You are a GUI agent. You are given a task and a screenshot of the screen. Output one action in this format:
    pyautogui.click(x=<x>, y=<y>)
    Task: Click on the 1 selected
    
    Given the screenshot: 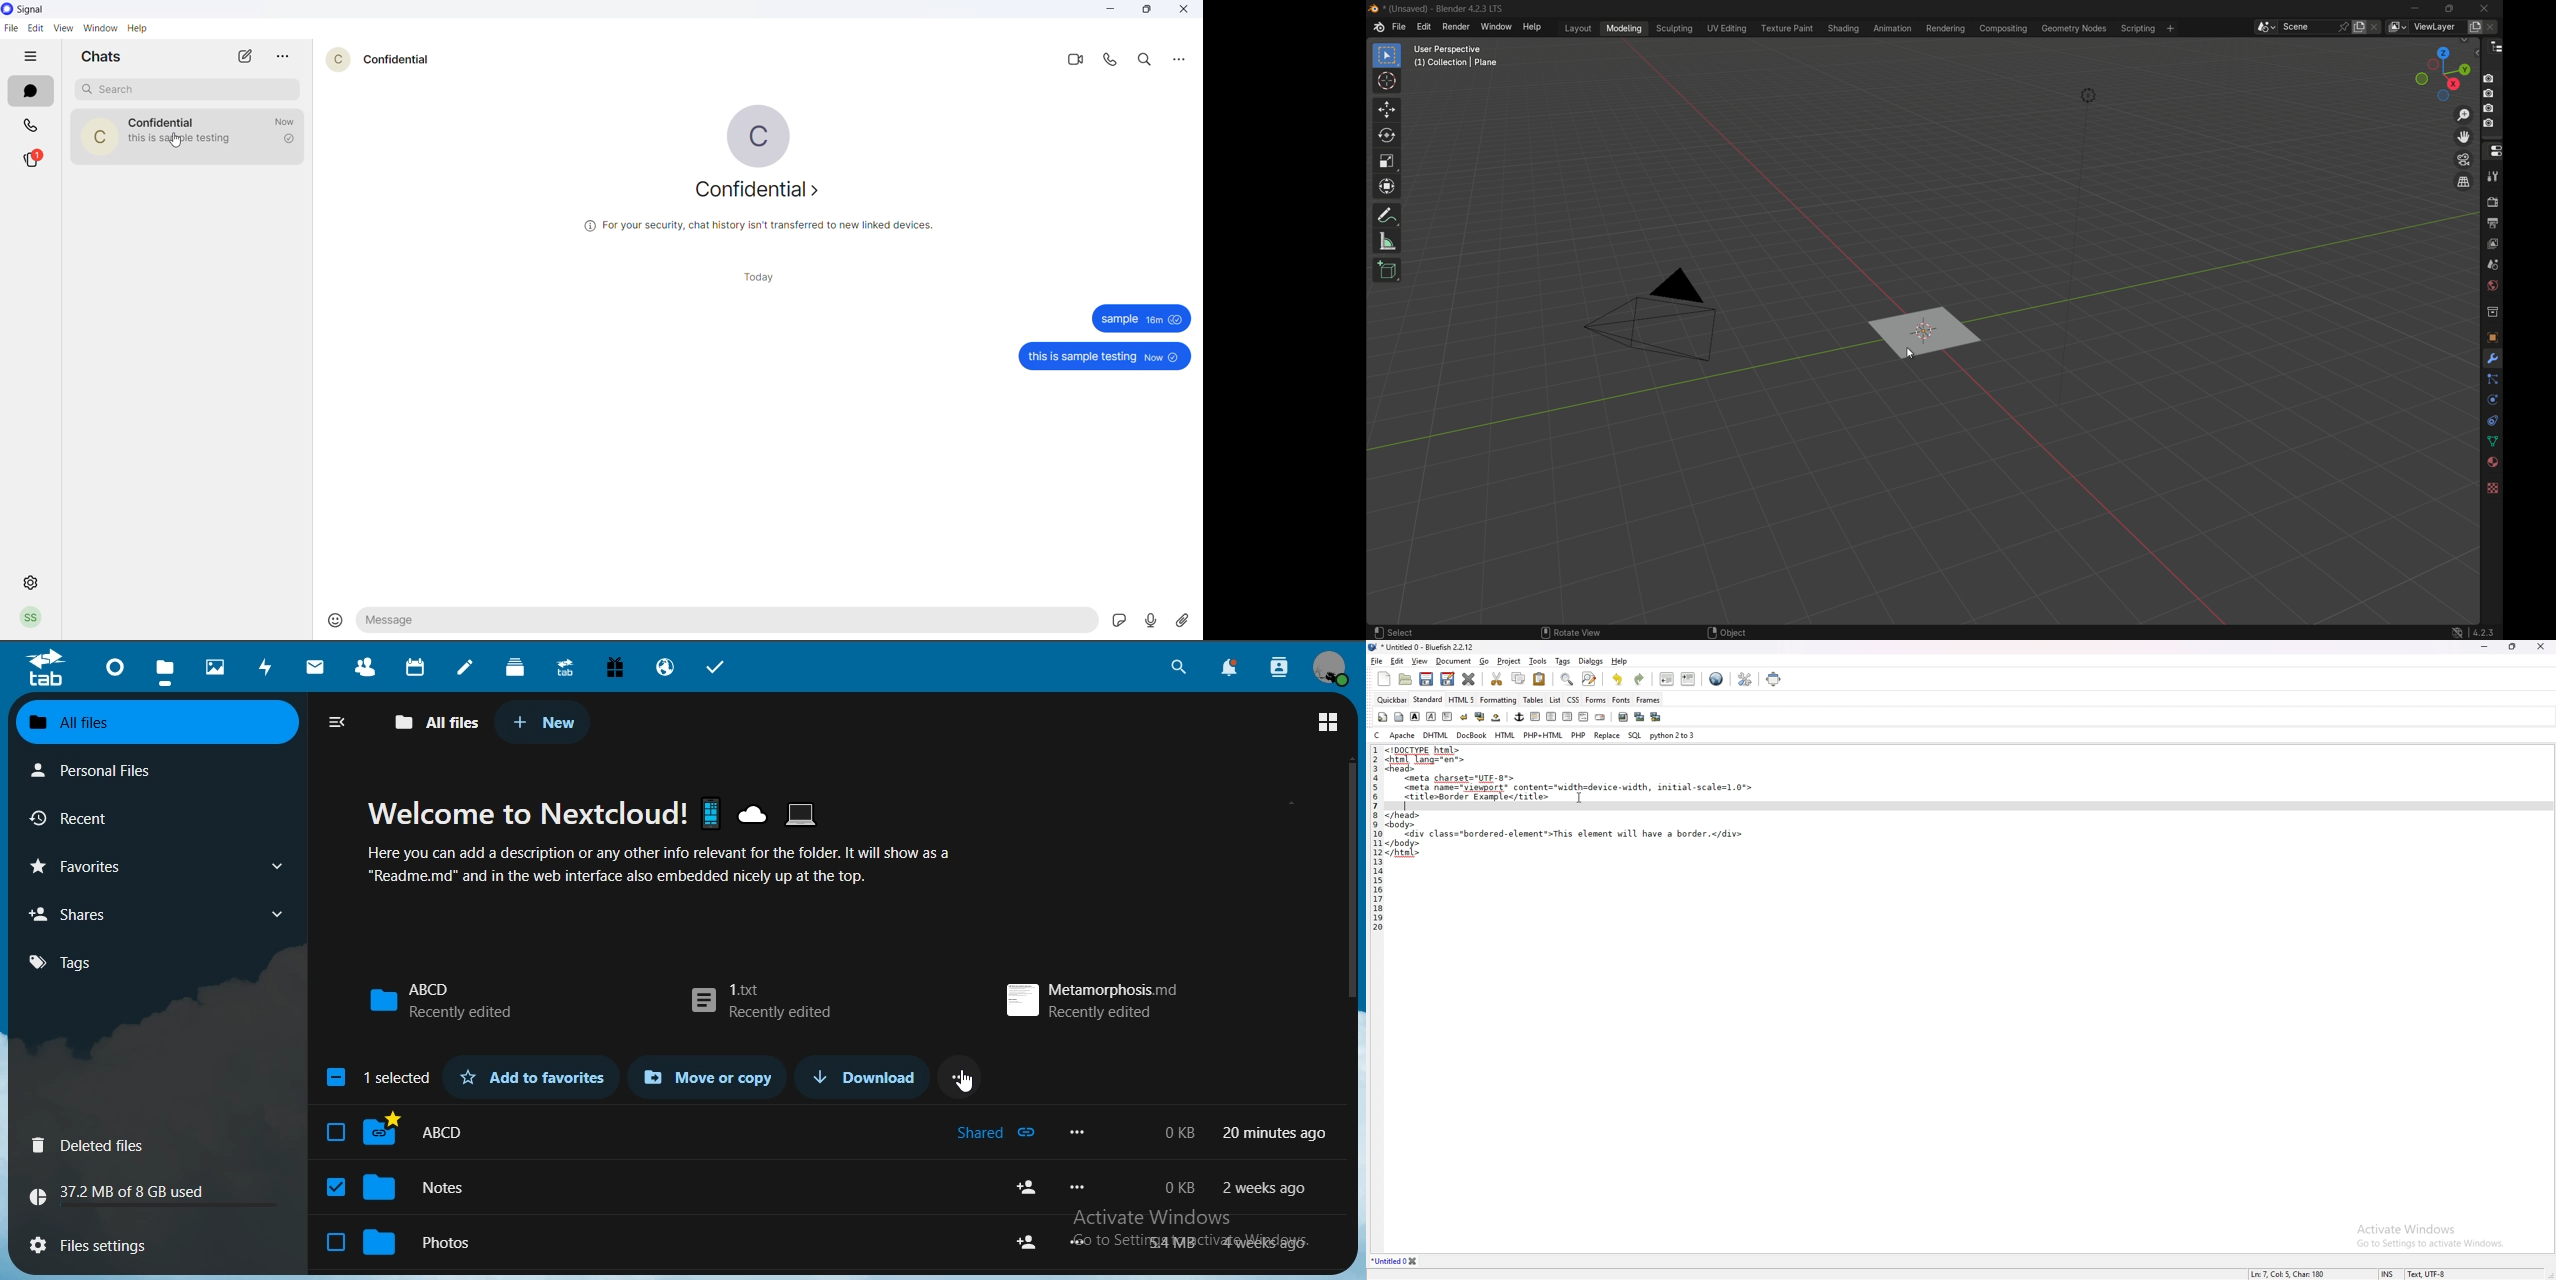 What is the action you would take?
    pyautogui.click(x=378, y=1076)
    